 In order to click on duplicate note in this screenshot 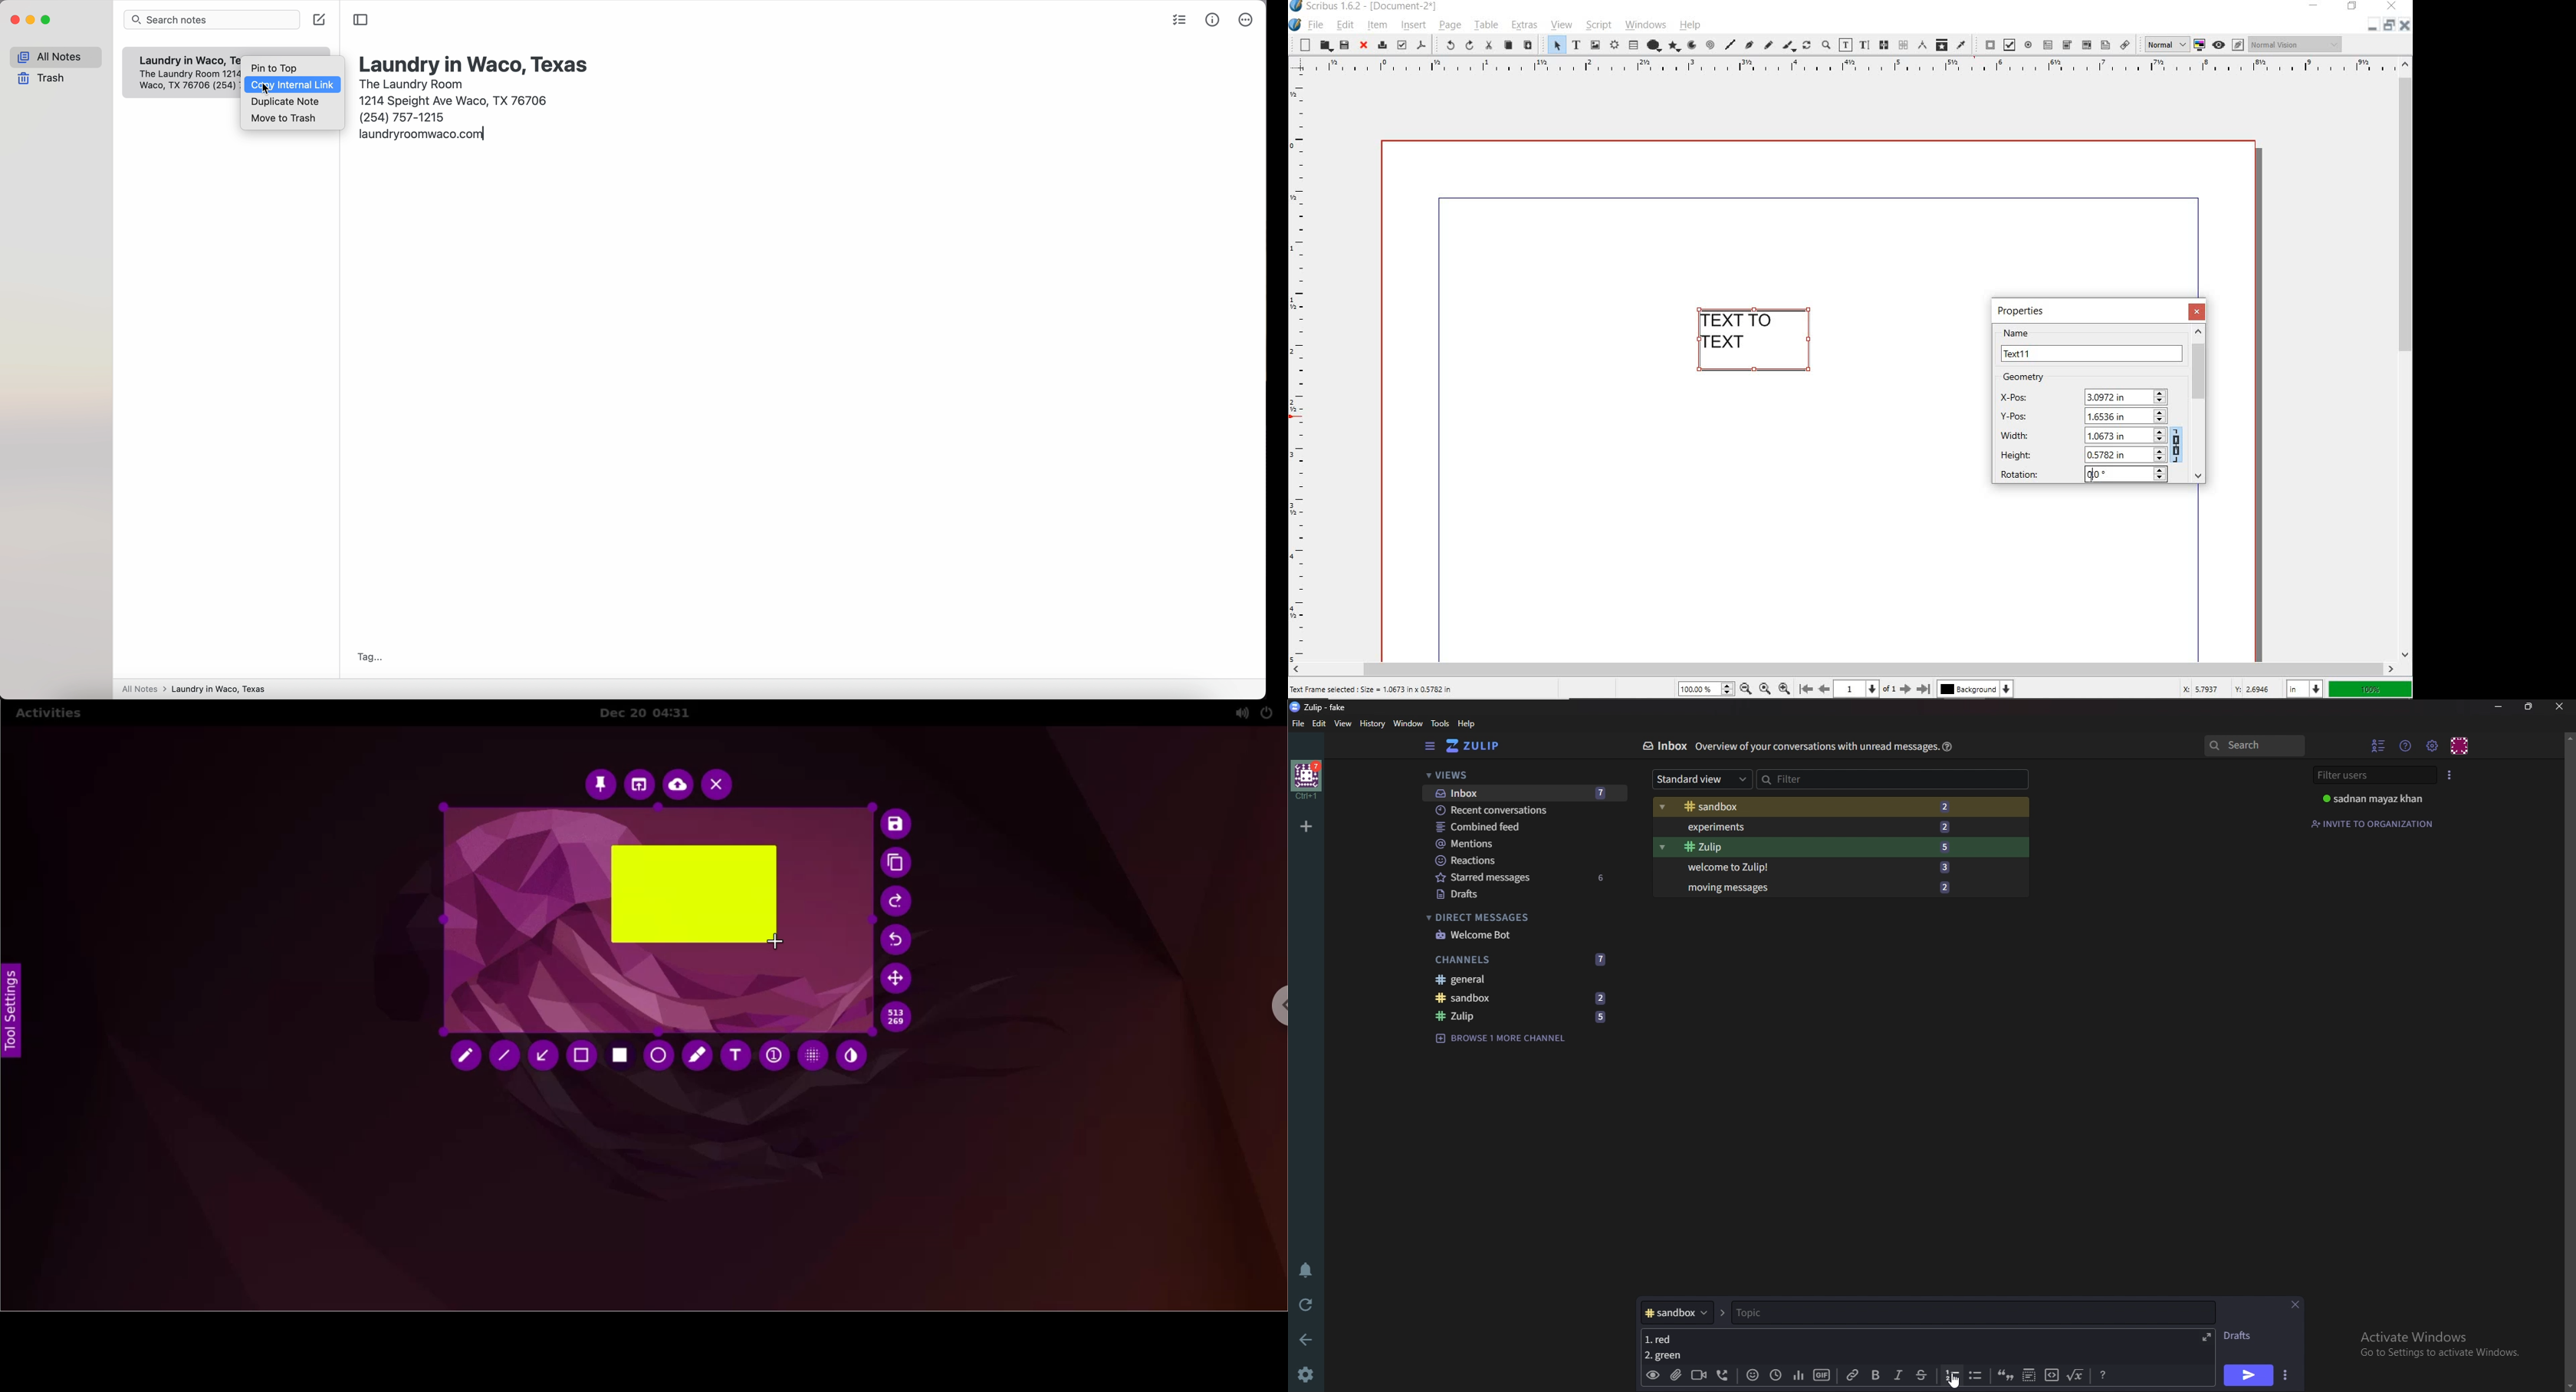, I will do `click(286, 103)`.